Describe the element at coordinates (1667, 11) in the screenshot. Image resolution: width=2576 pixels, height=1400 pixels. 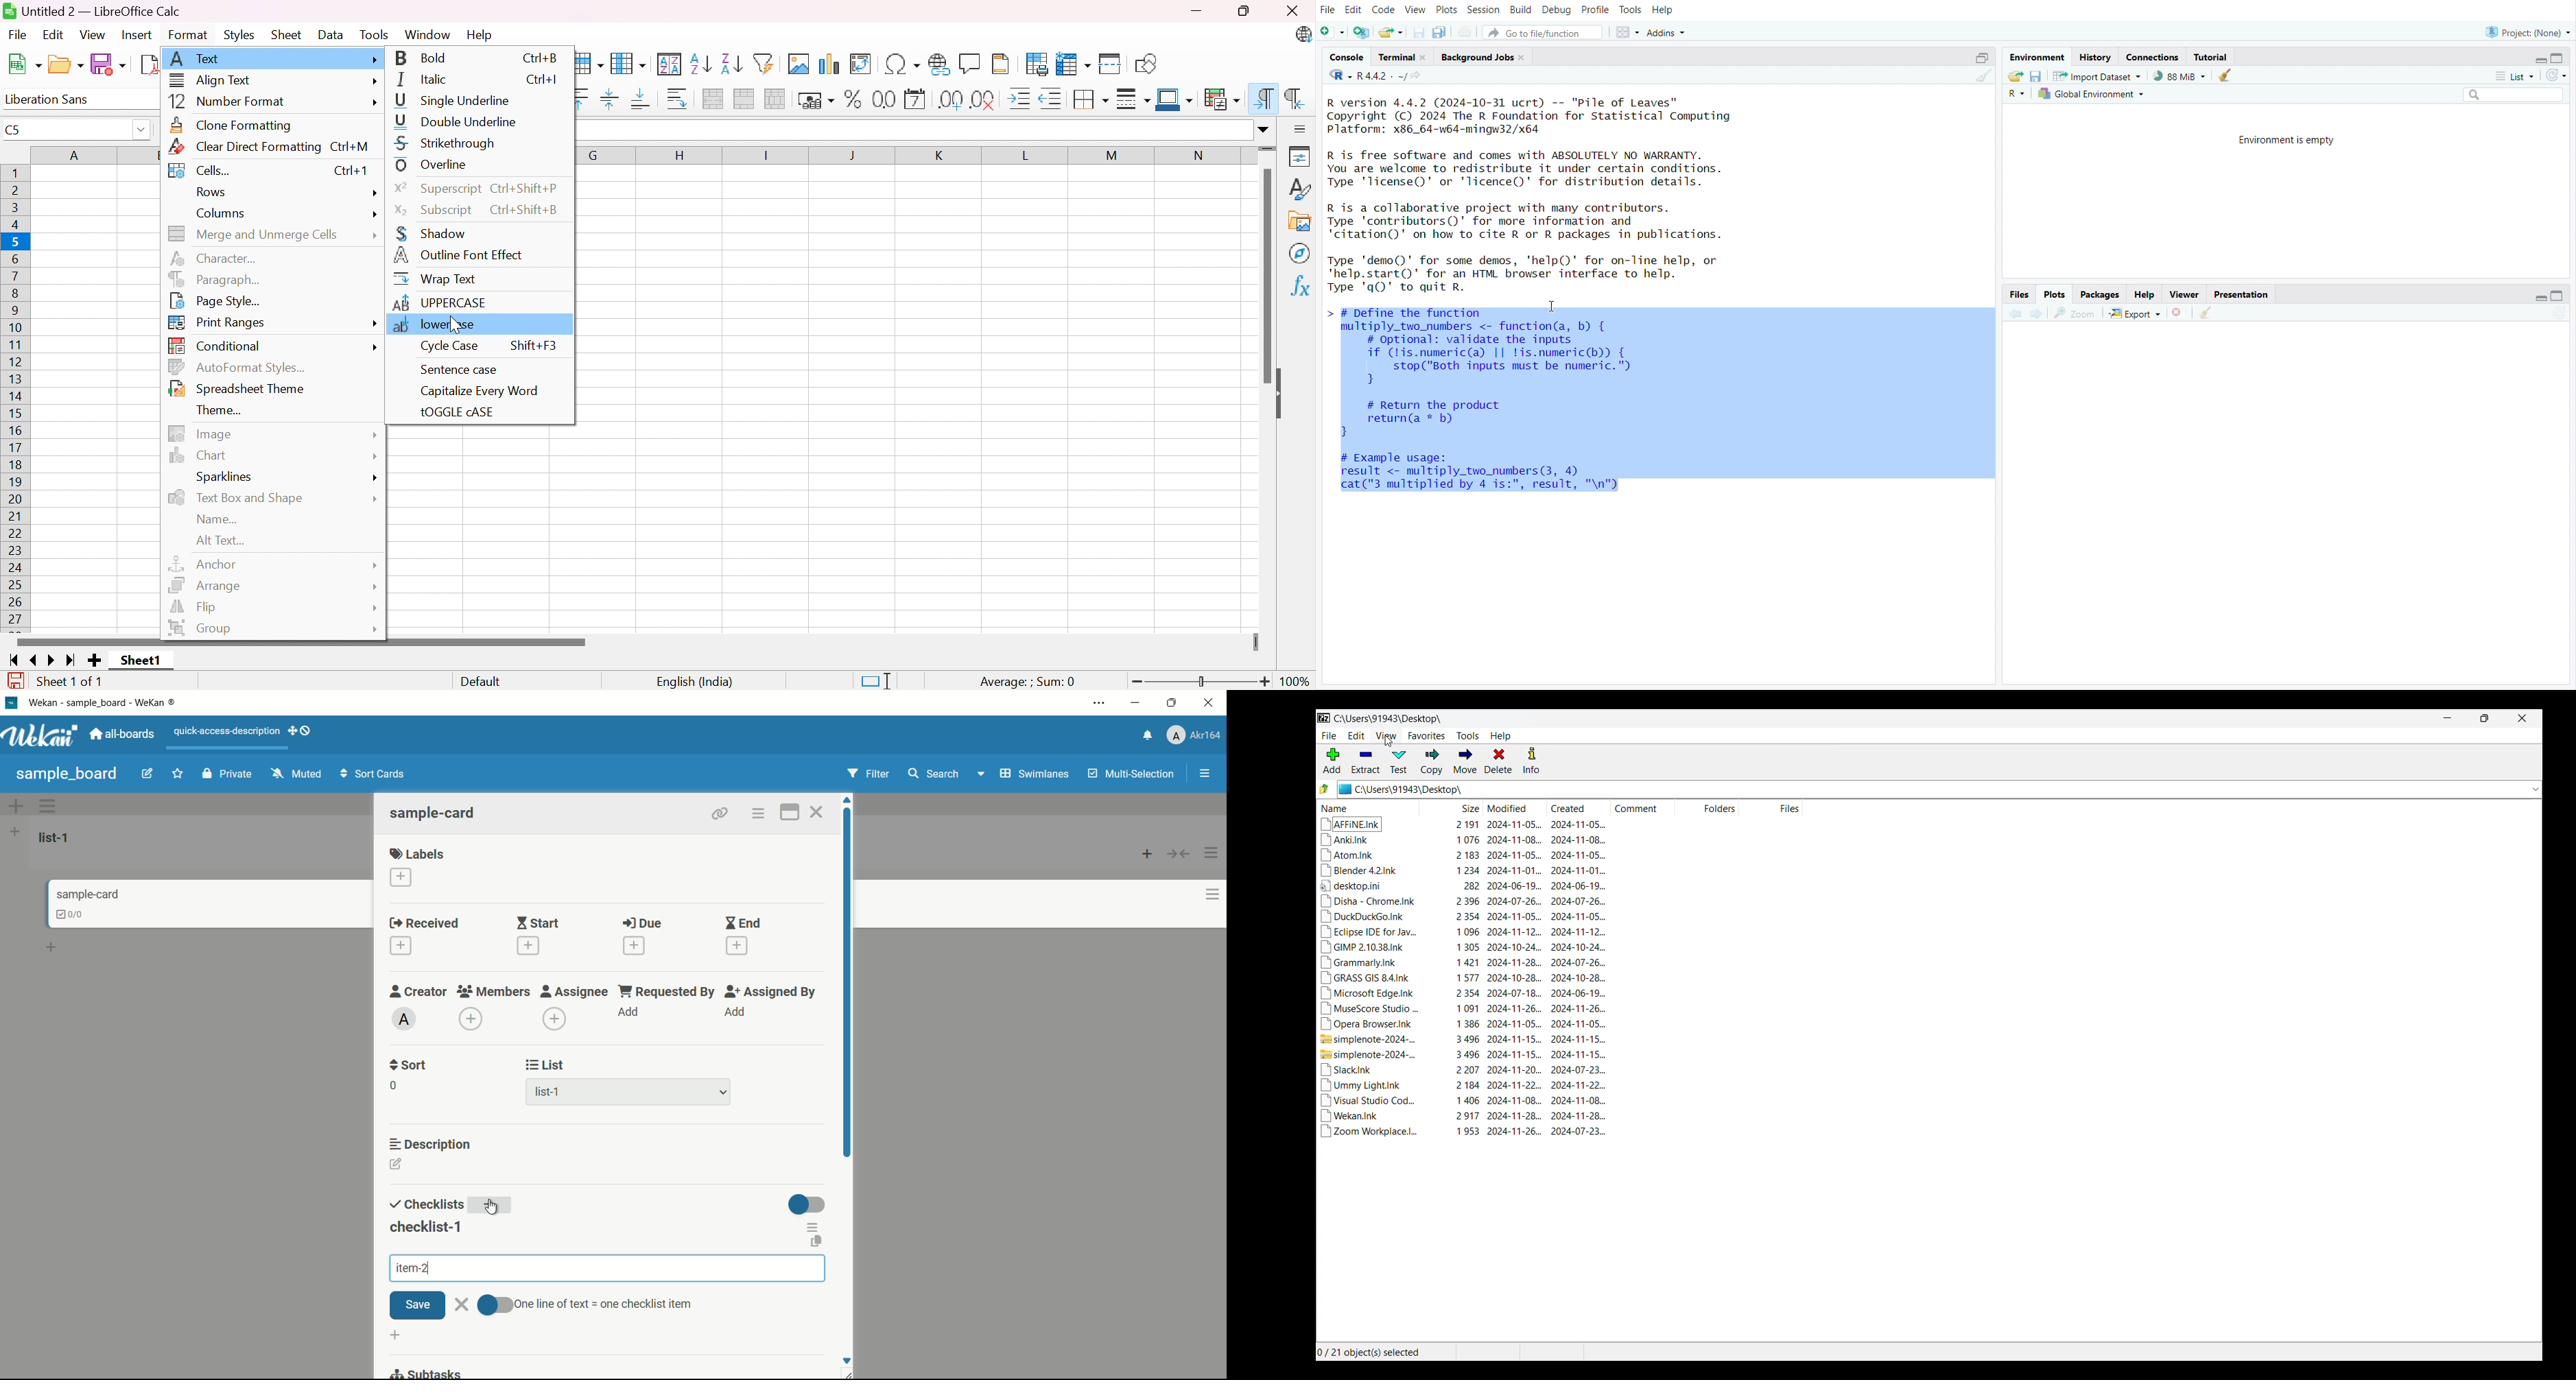
I see `Help` at that location.